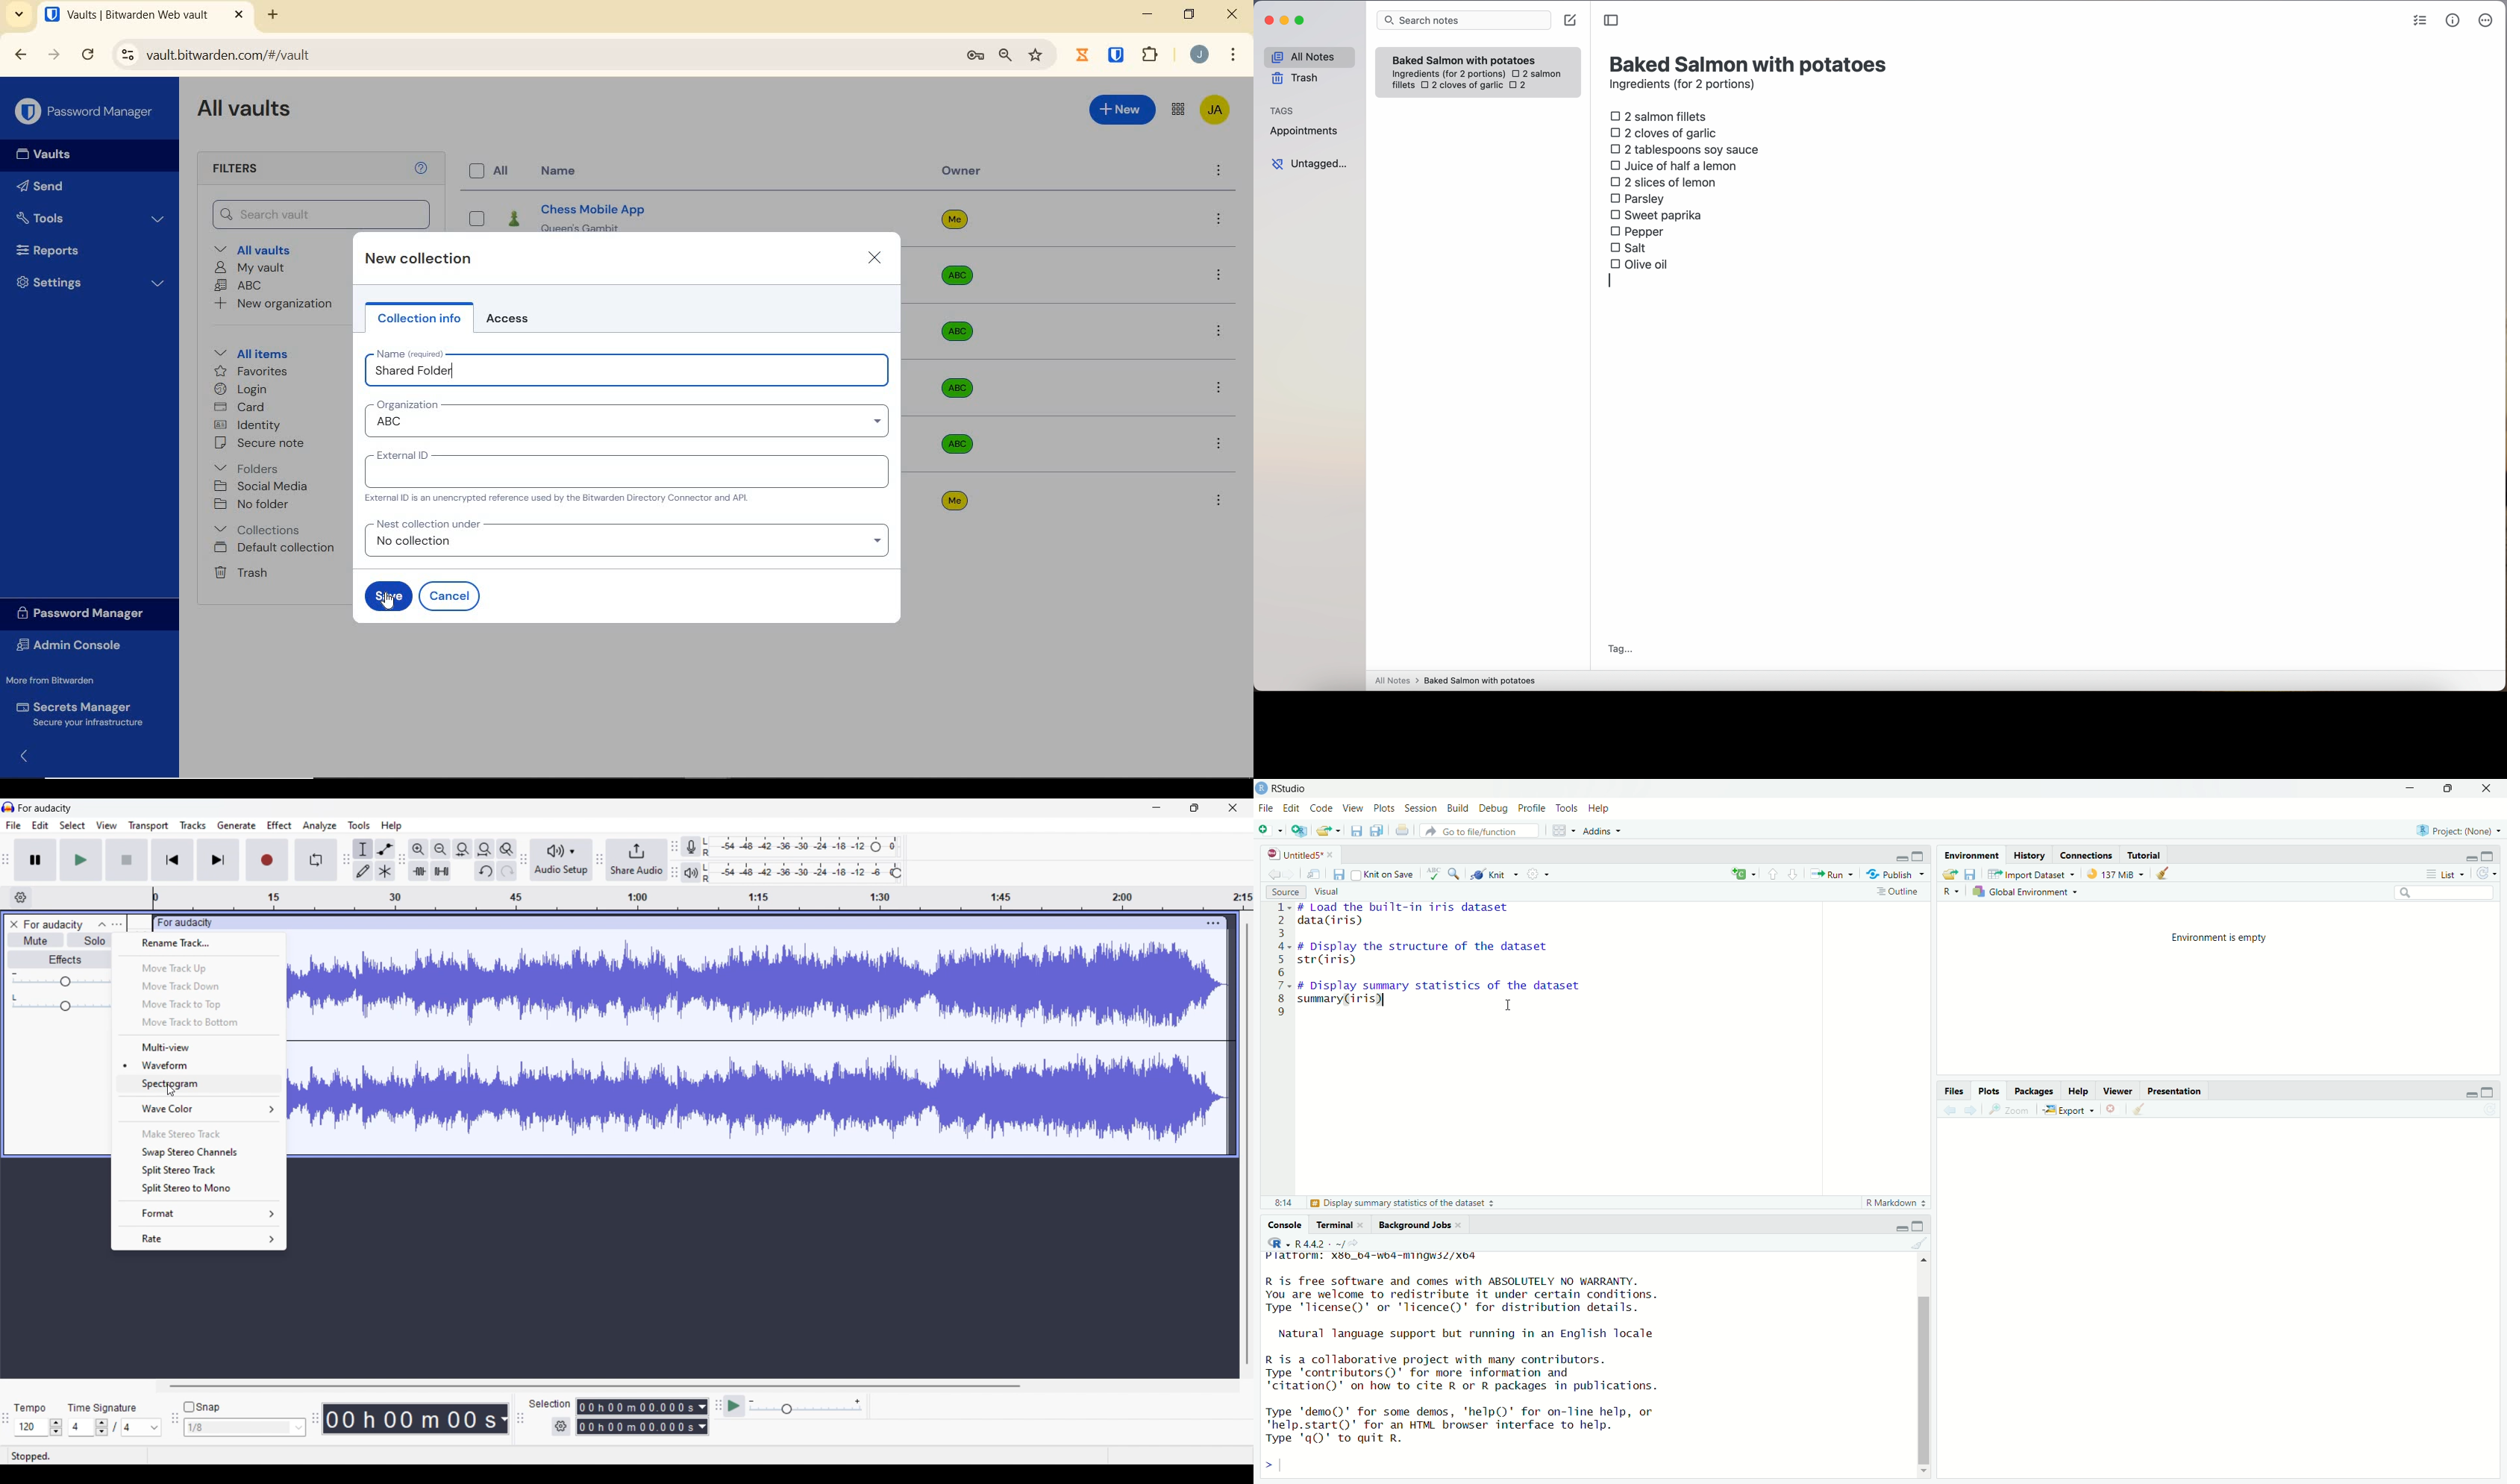 This screenshot has height=1484, width=2520. Describe the element at coordinates (1458, 808) in the screenshot. I see `Build` at that location.